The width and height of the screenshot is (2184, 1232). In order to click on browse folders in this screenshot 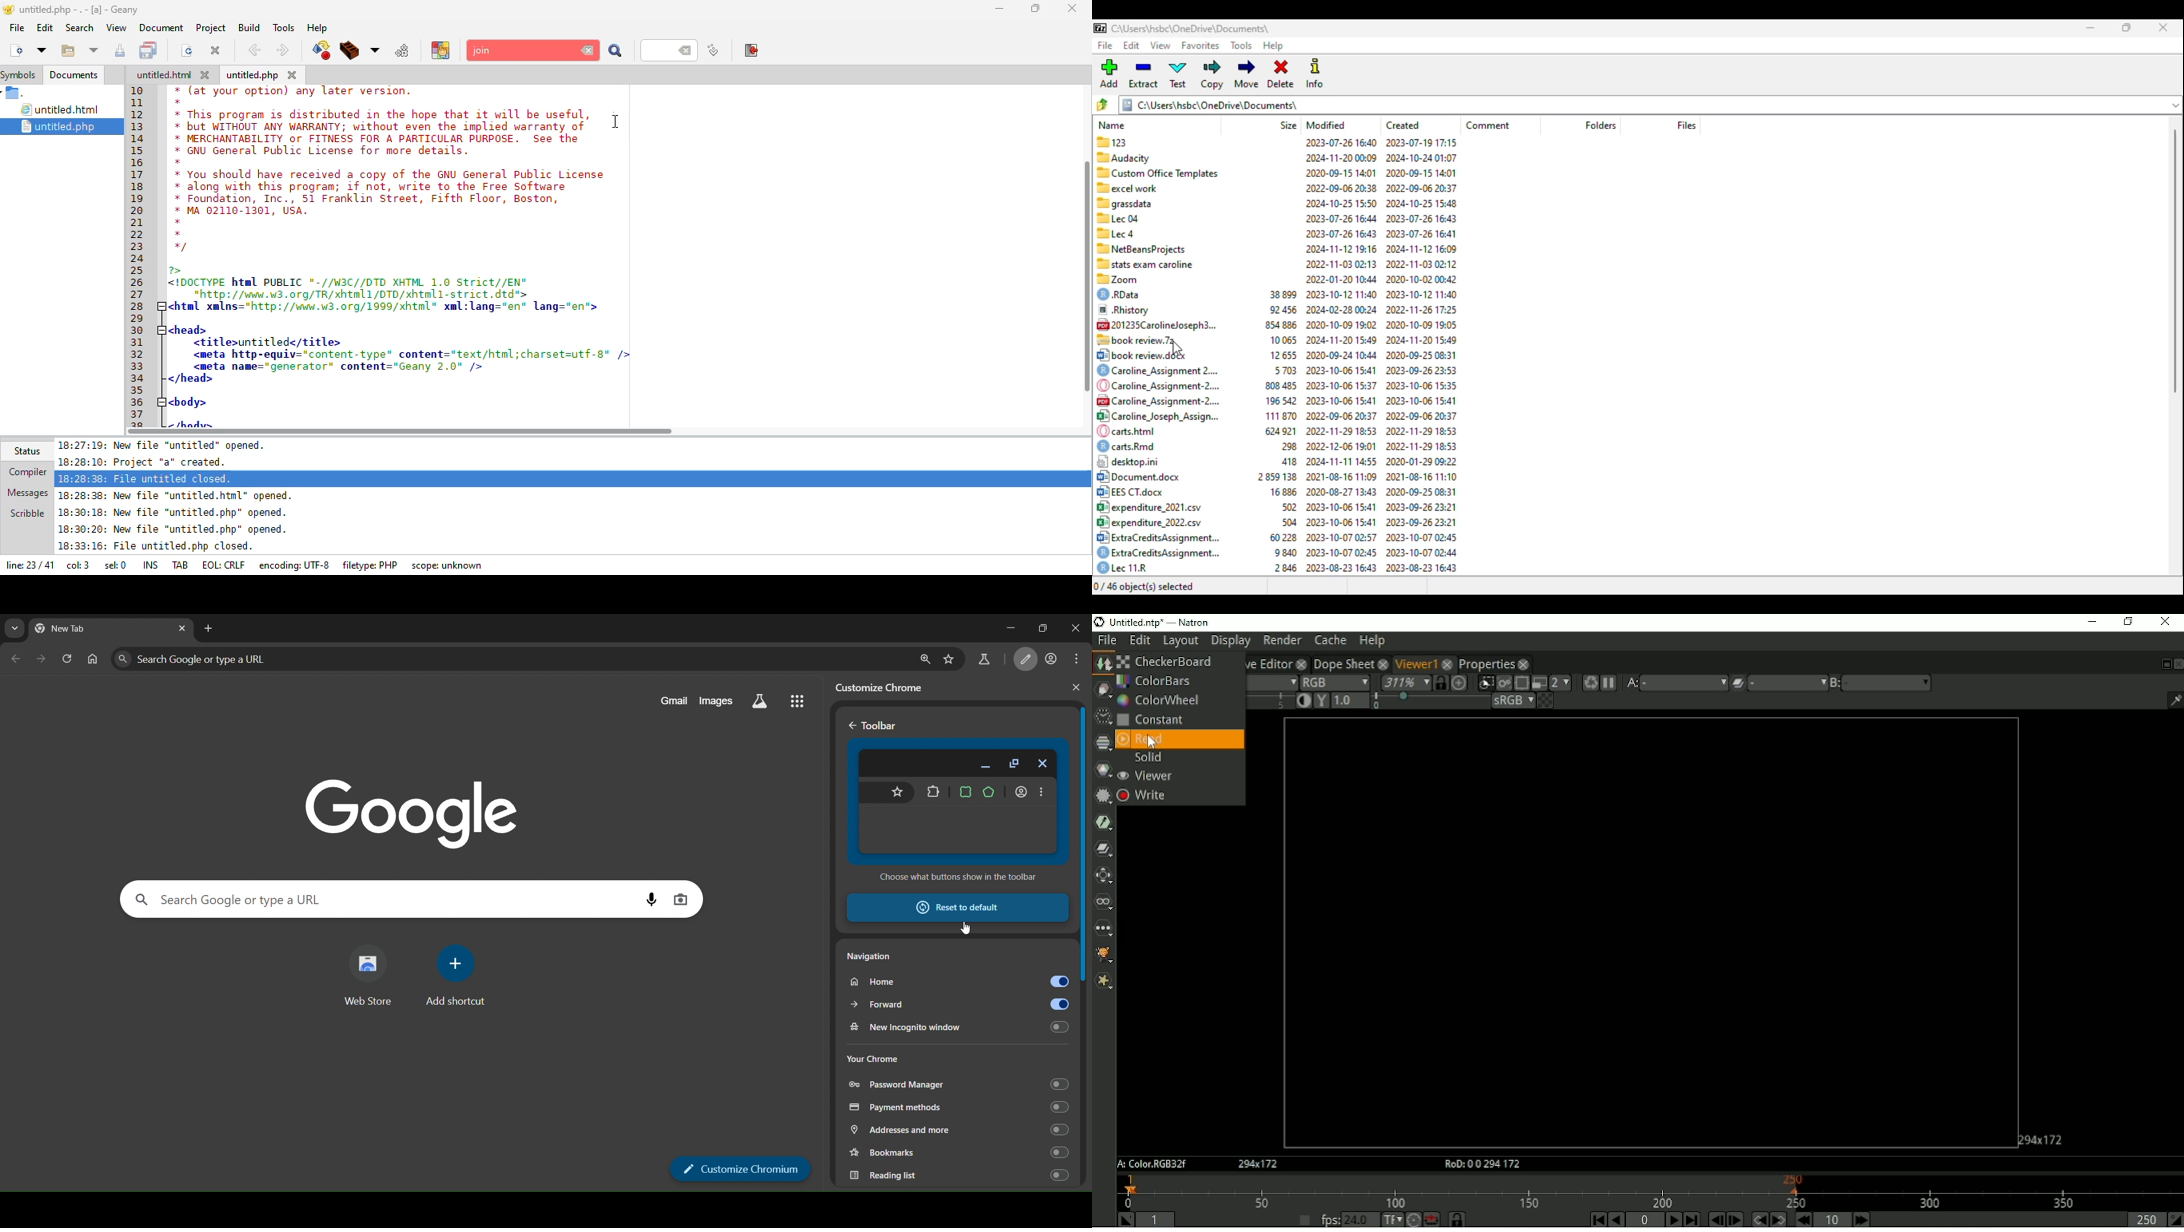, I will do `click(1102, 105)`.